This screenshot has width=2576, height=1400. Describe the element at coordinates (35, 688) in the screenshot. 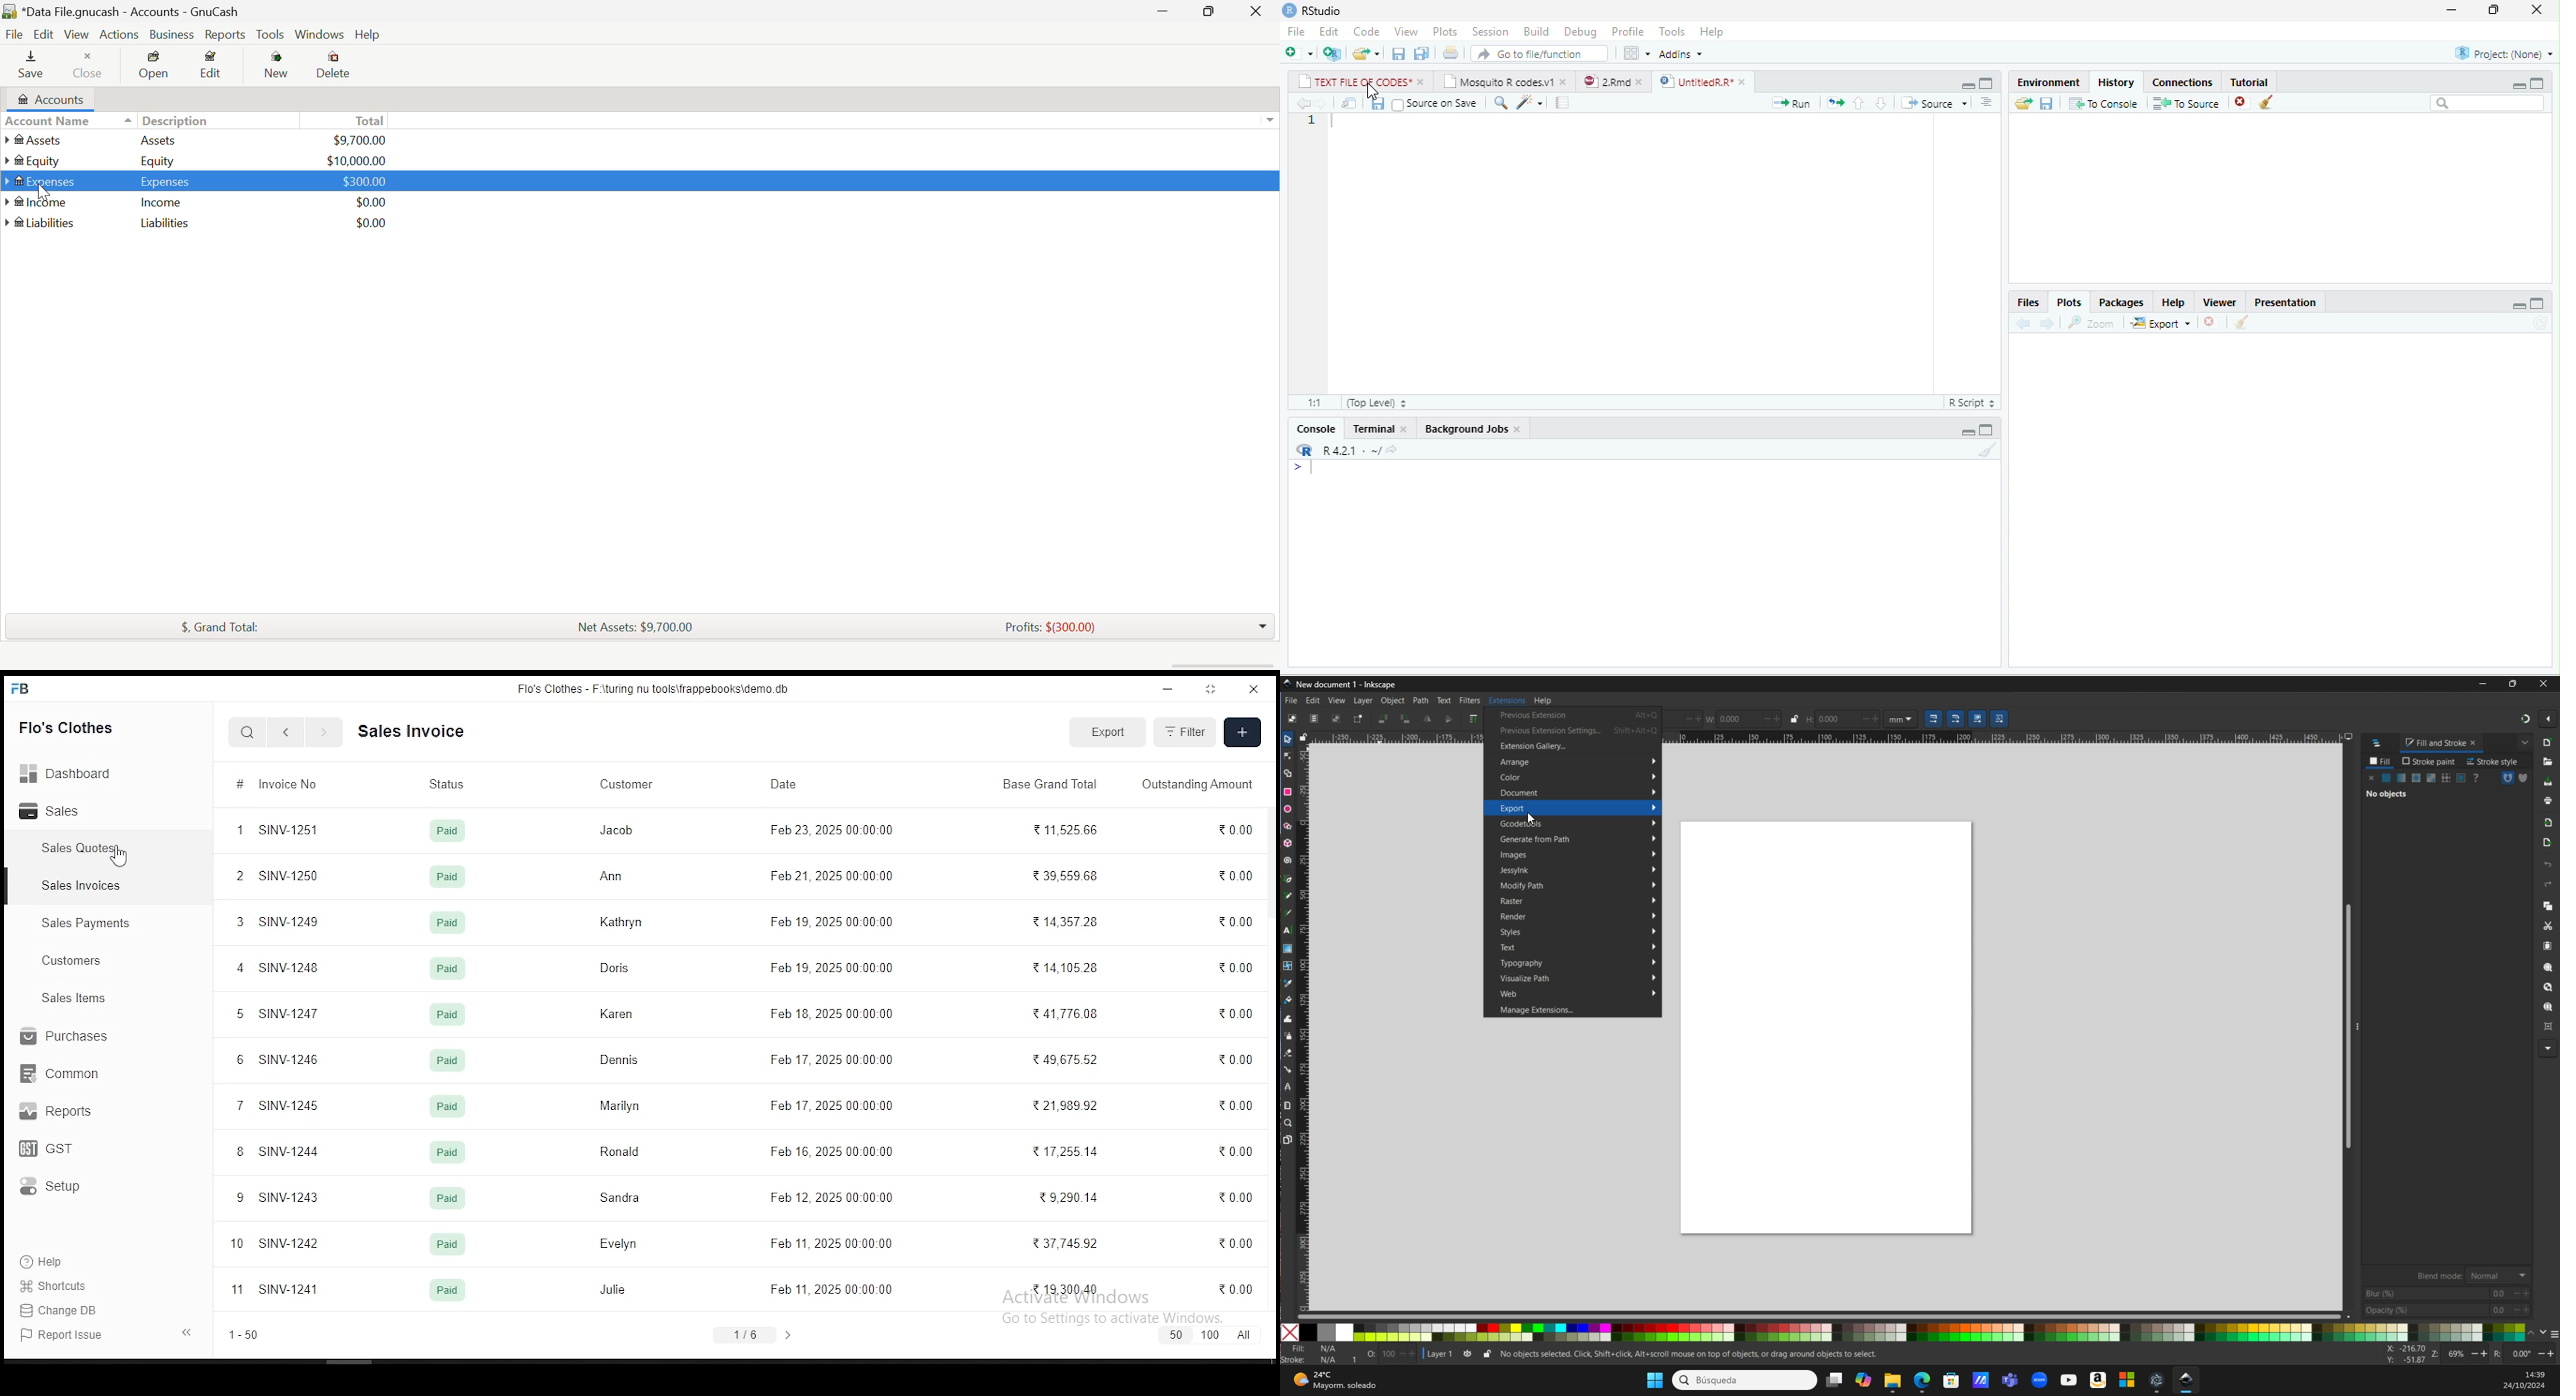

I see `FB` at that location.